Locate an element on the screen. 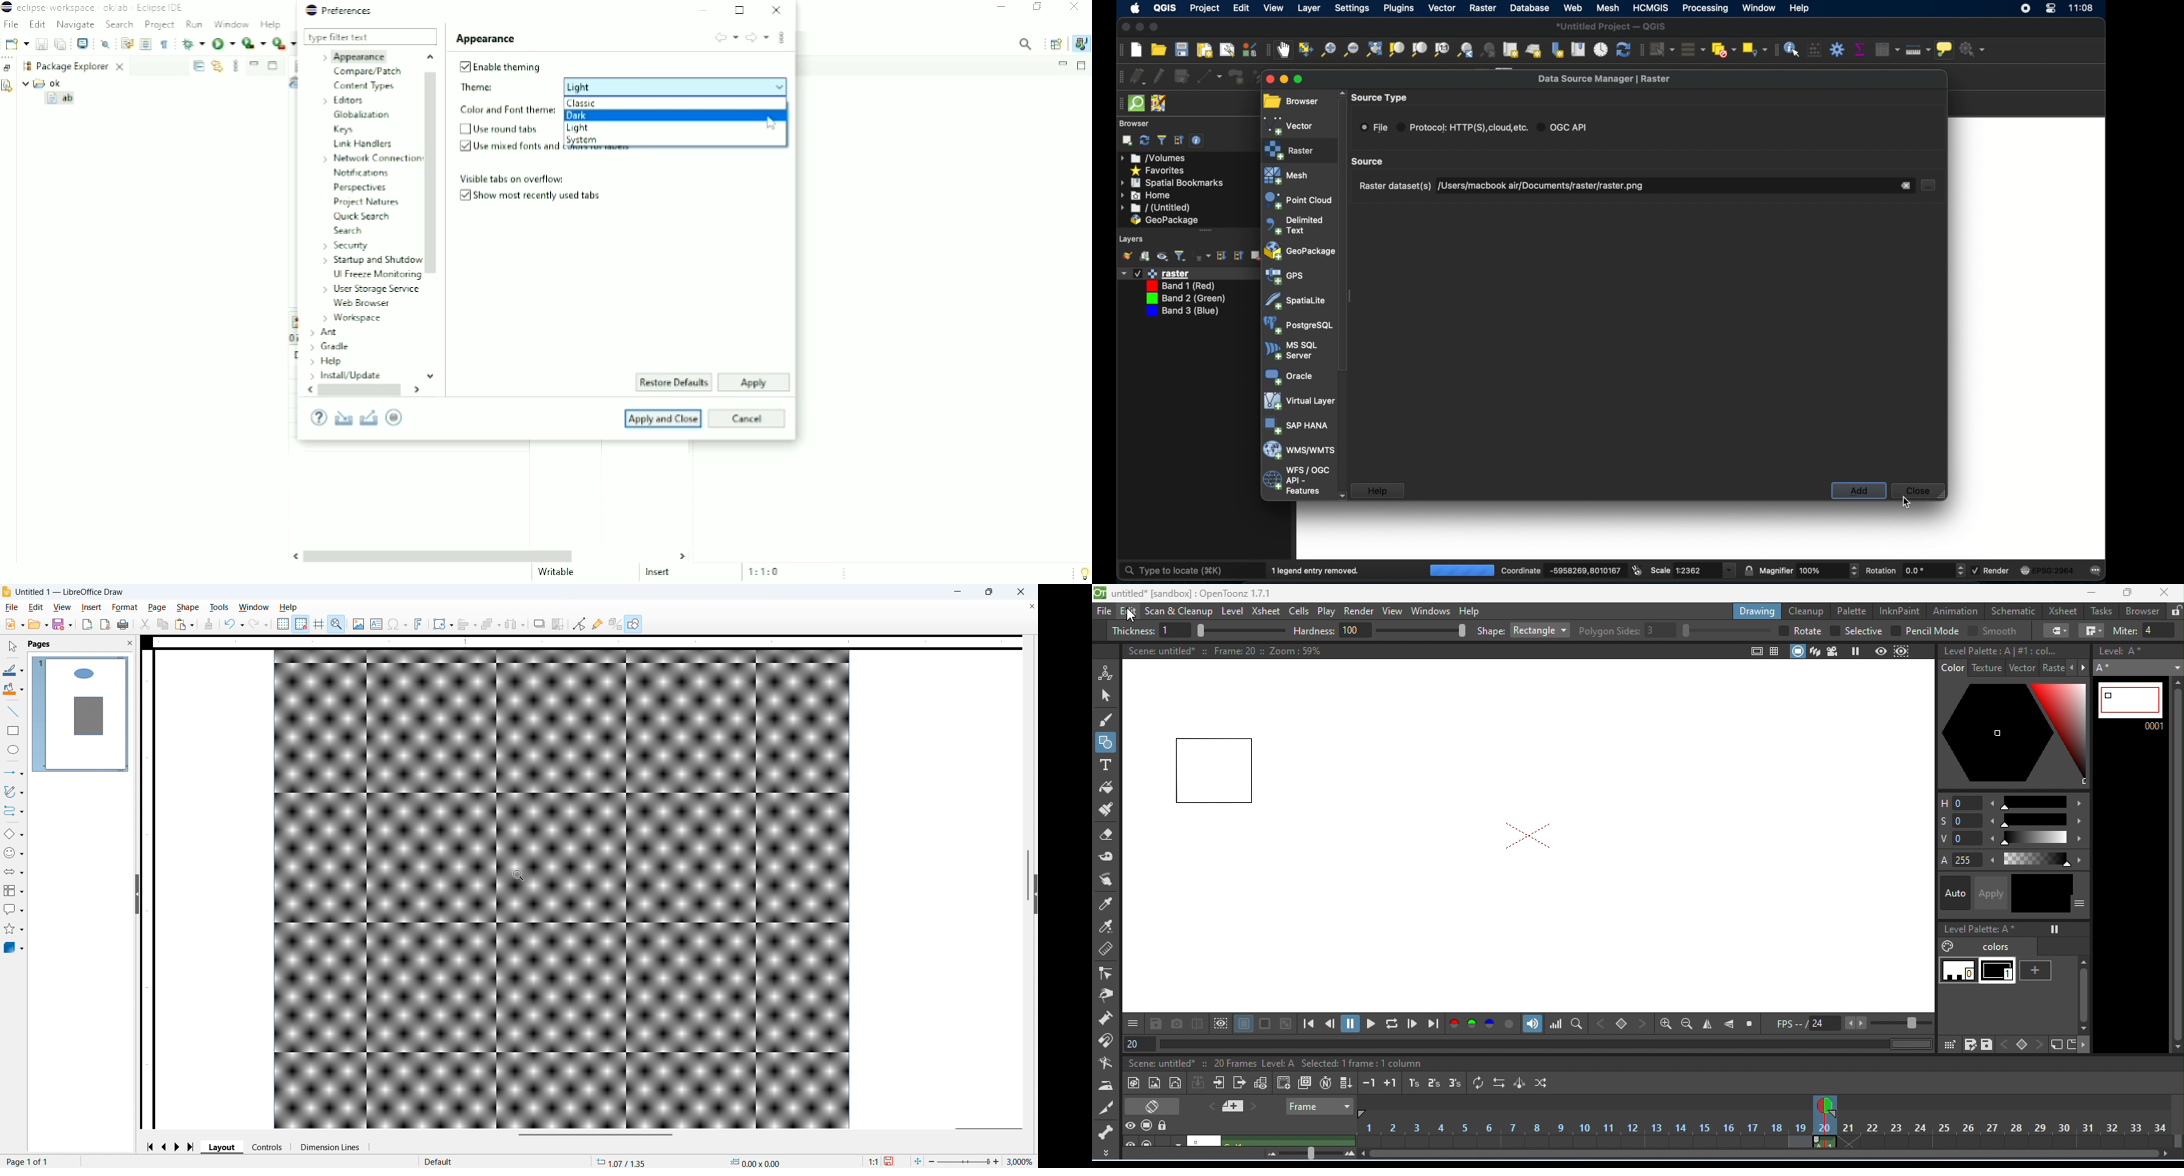 This screenshot has width=2184, height=1176. Use round tabs is located at coordinates (501, 130).